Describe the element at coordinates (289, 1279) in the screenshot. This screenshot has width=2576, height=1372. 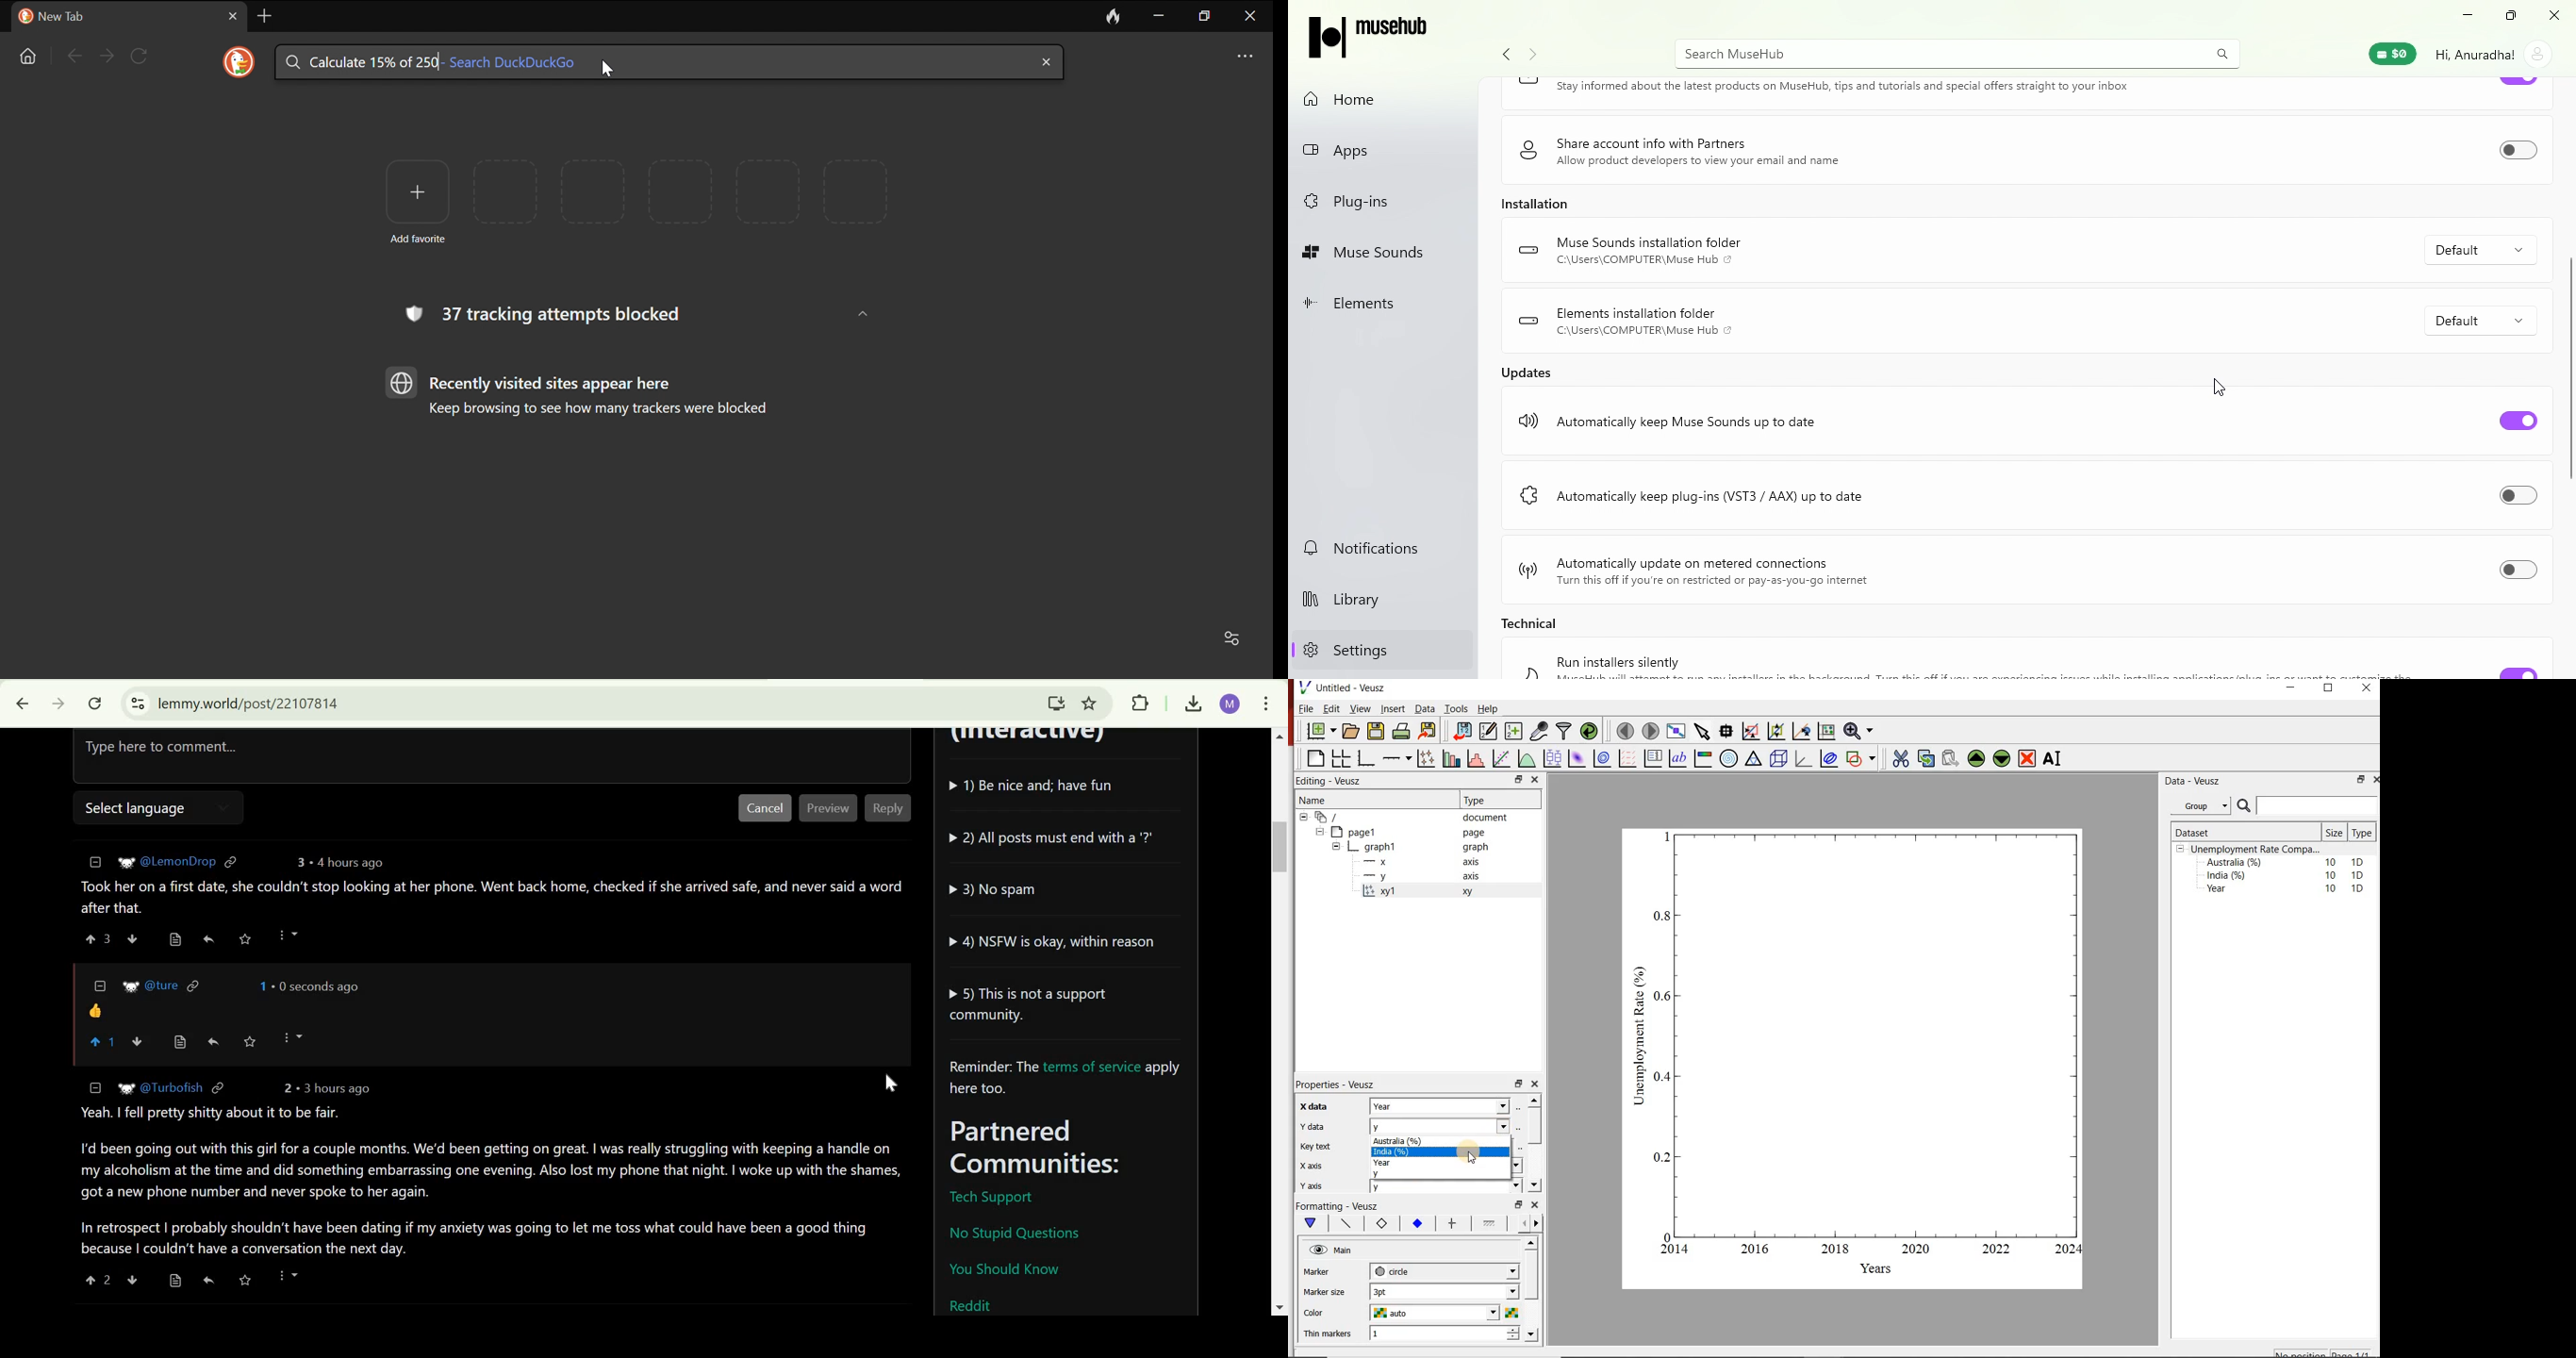
I see `more` at that location.